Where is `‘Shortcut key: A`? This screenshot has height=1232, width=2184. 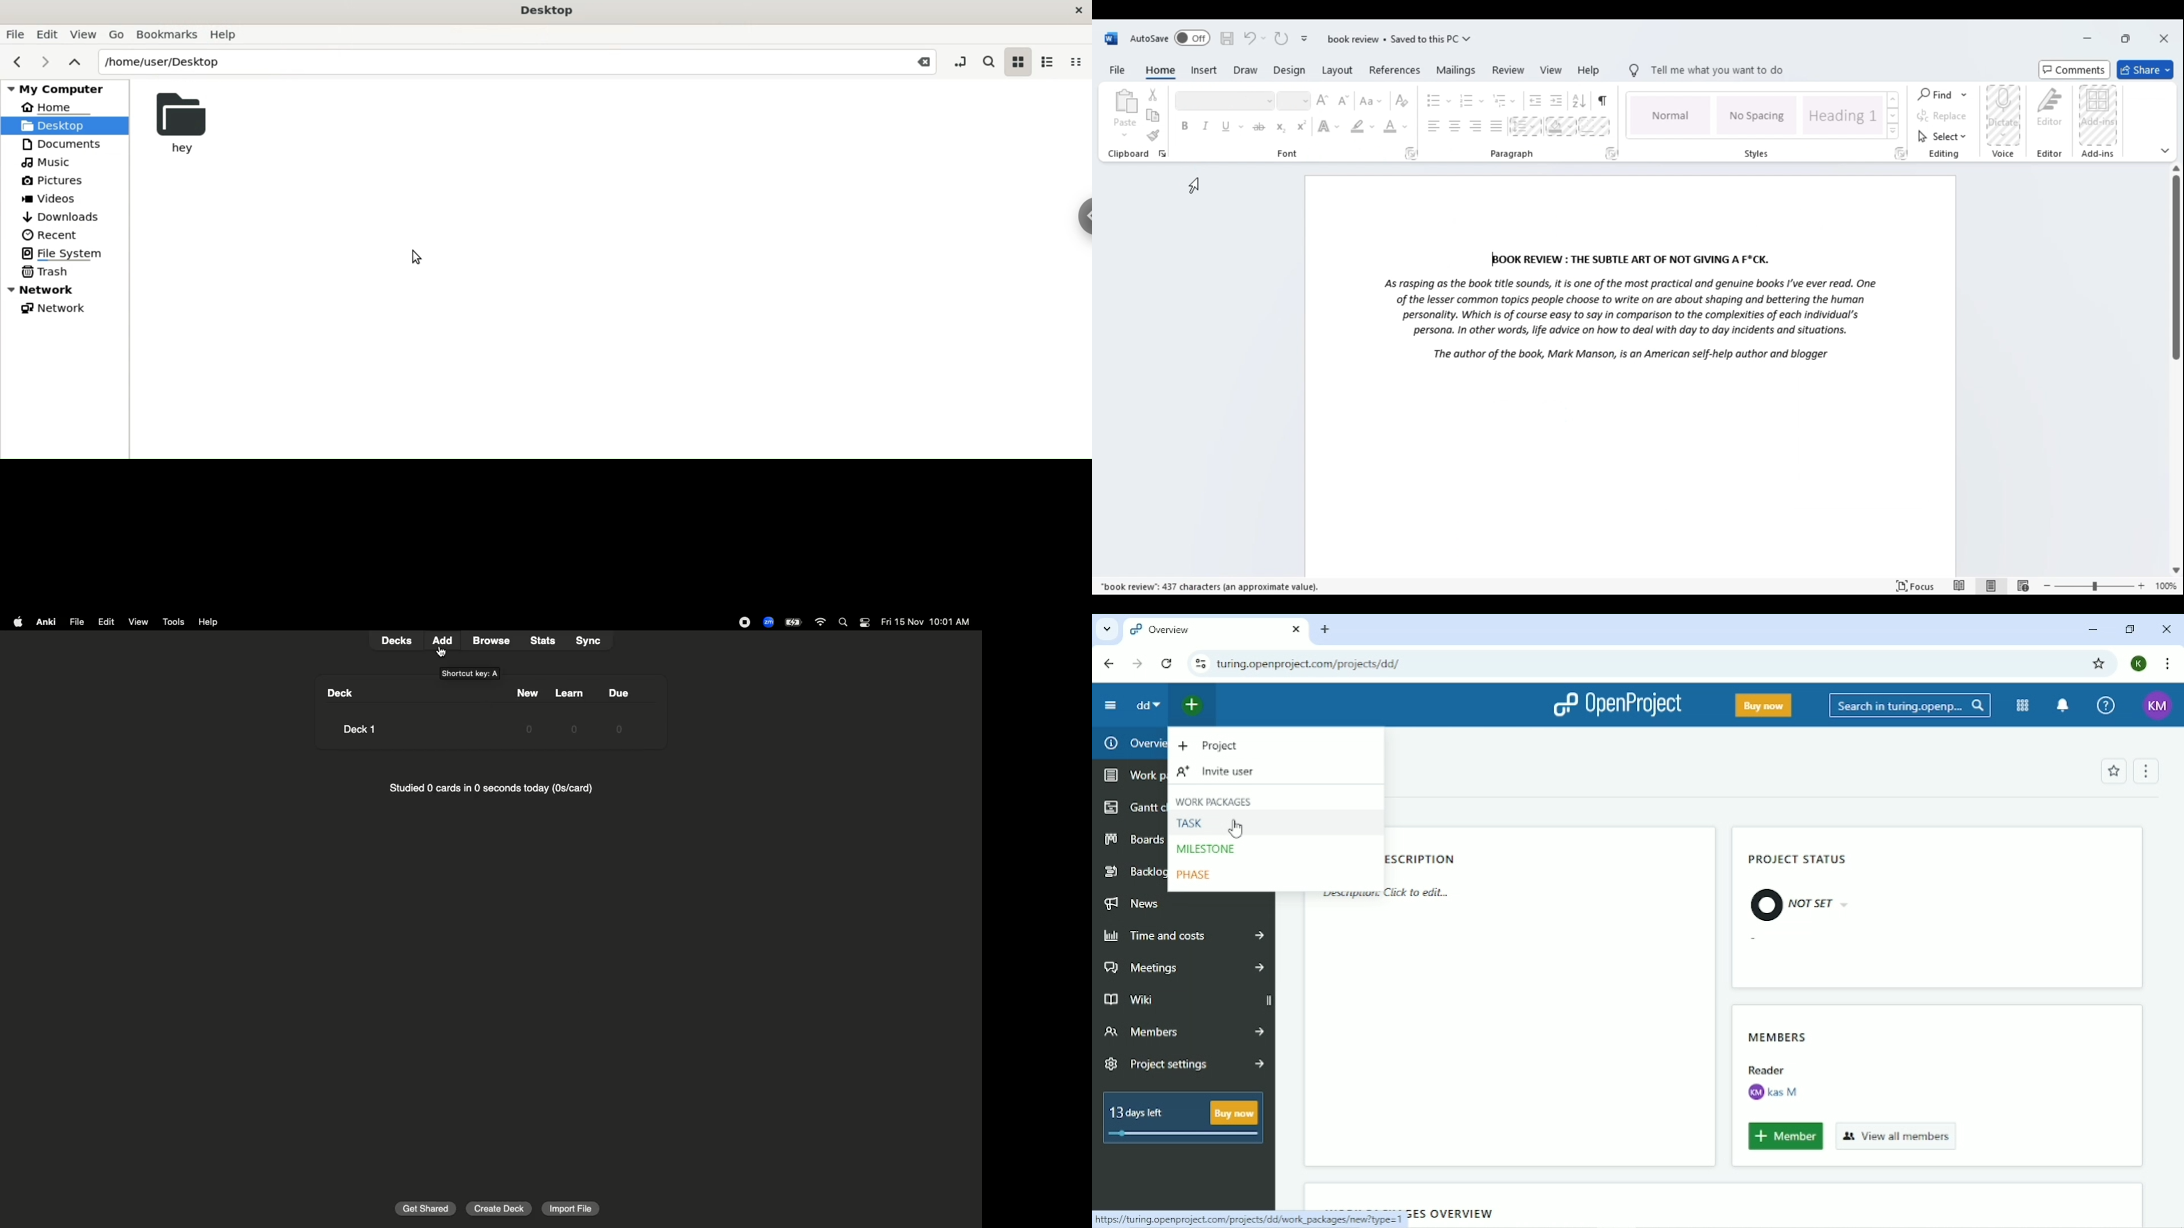
‘Shortcut key: A is located at coordinates (470, 673).